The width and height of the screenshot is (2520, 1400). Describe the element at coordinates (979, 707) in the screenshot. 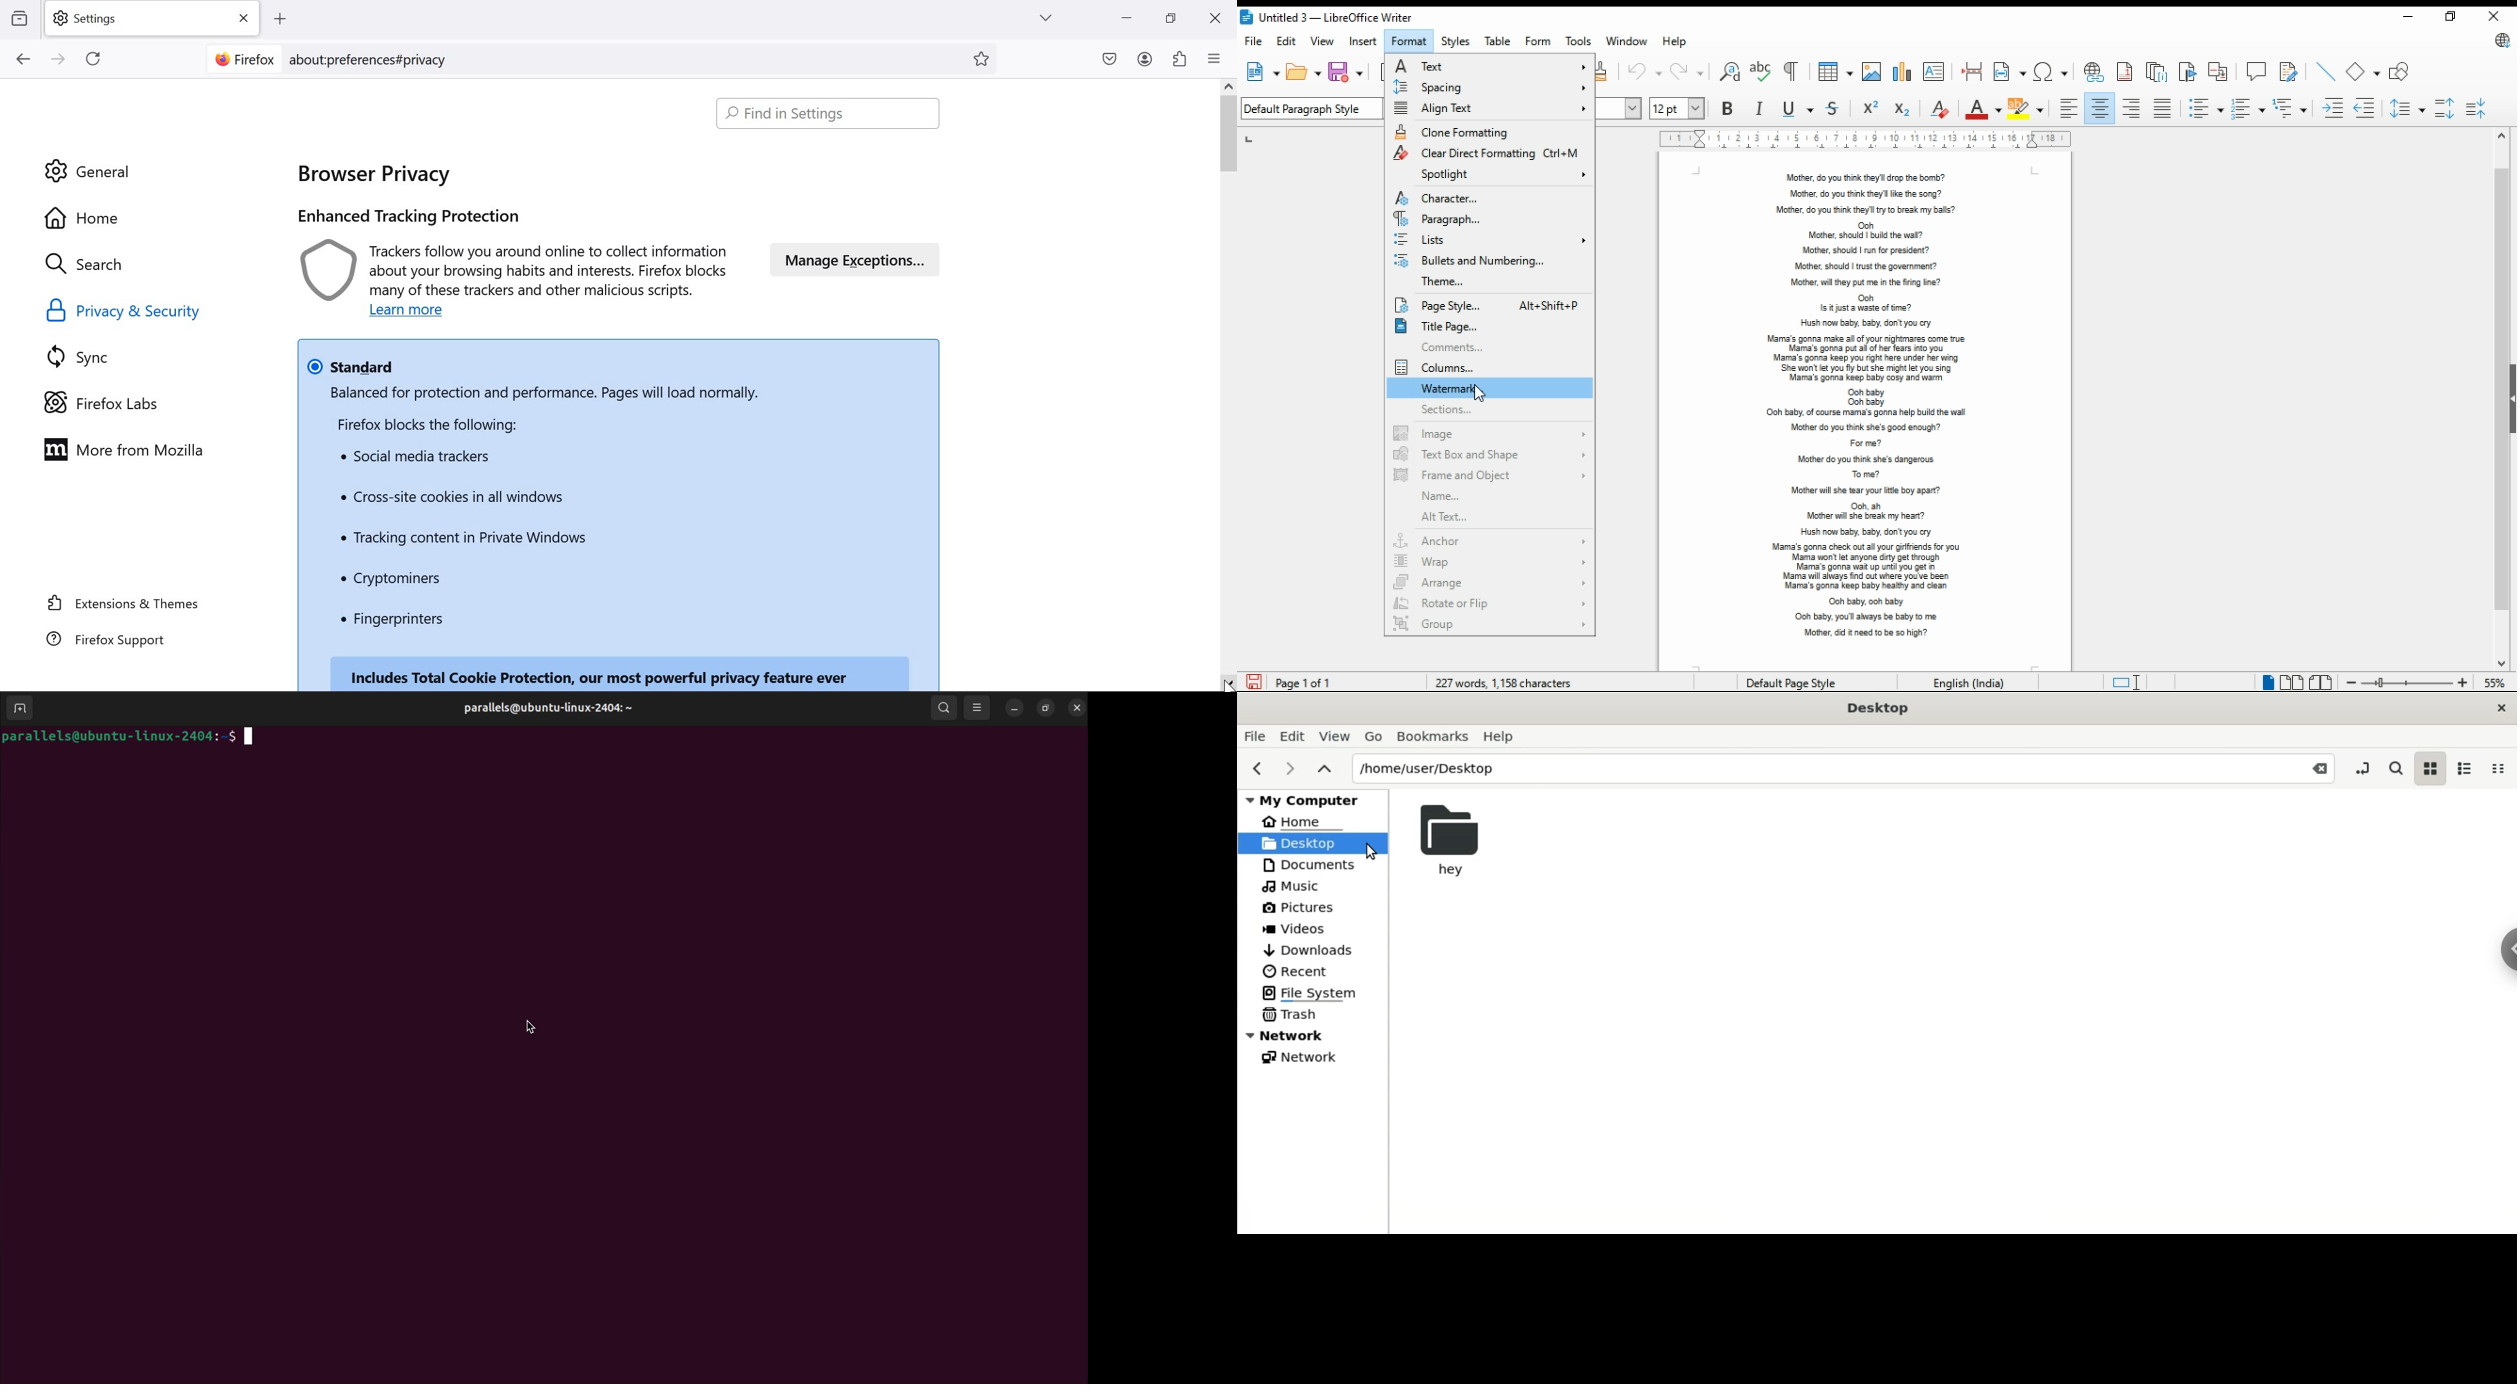

I see `view options` at that location.